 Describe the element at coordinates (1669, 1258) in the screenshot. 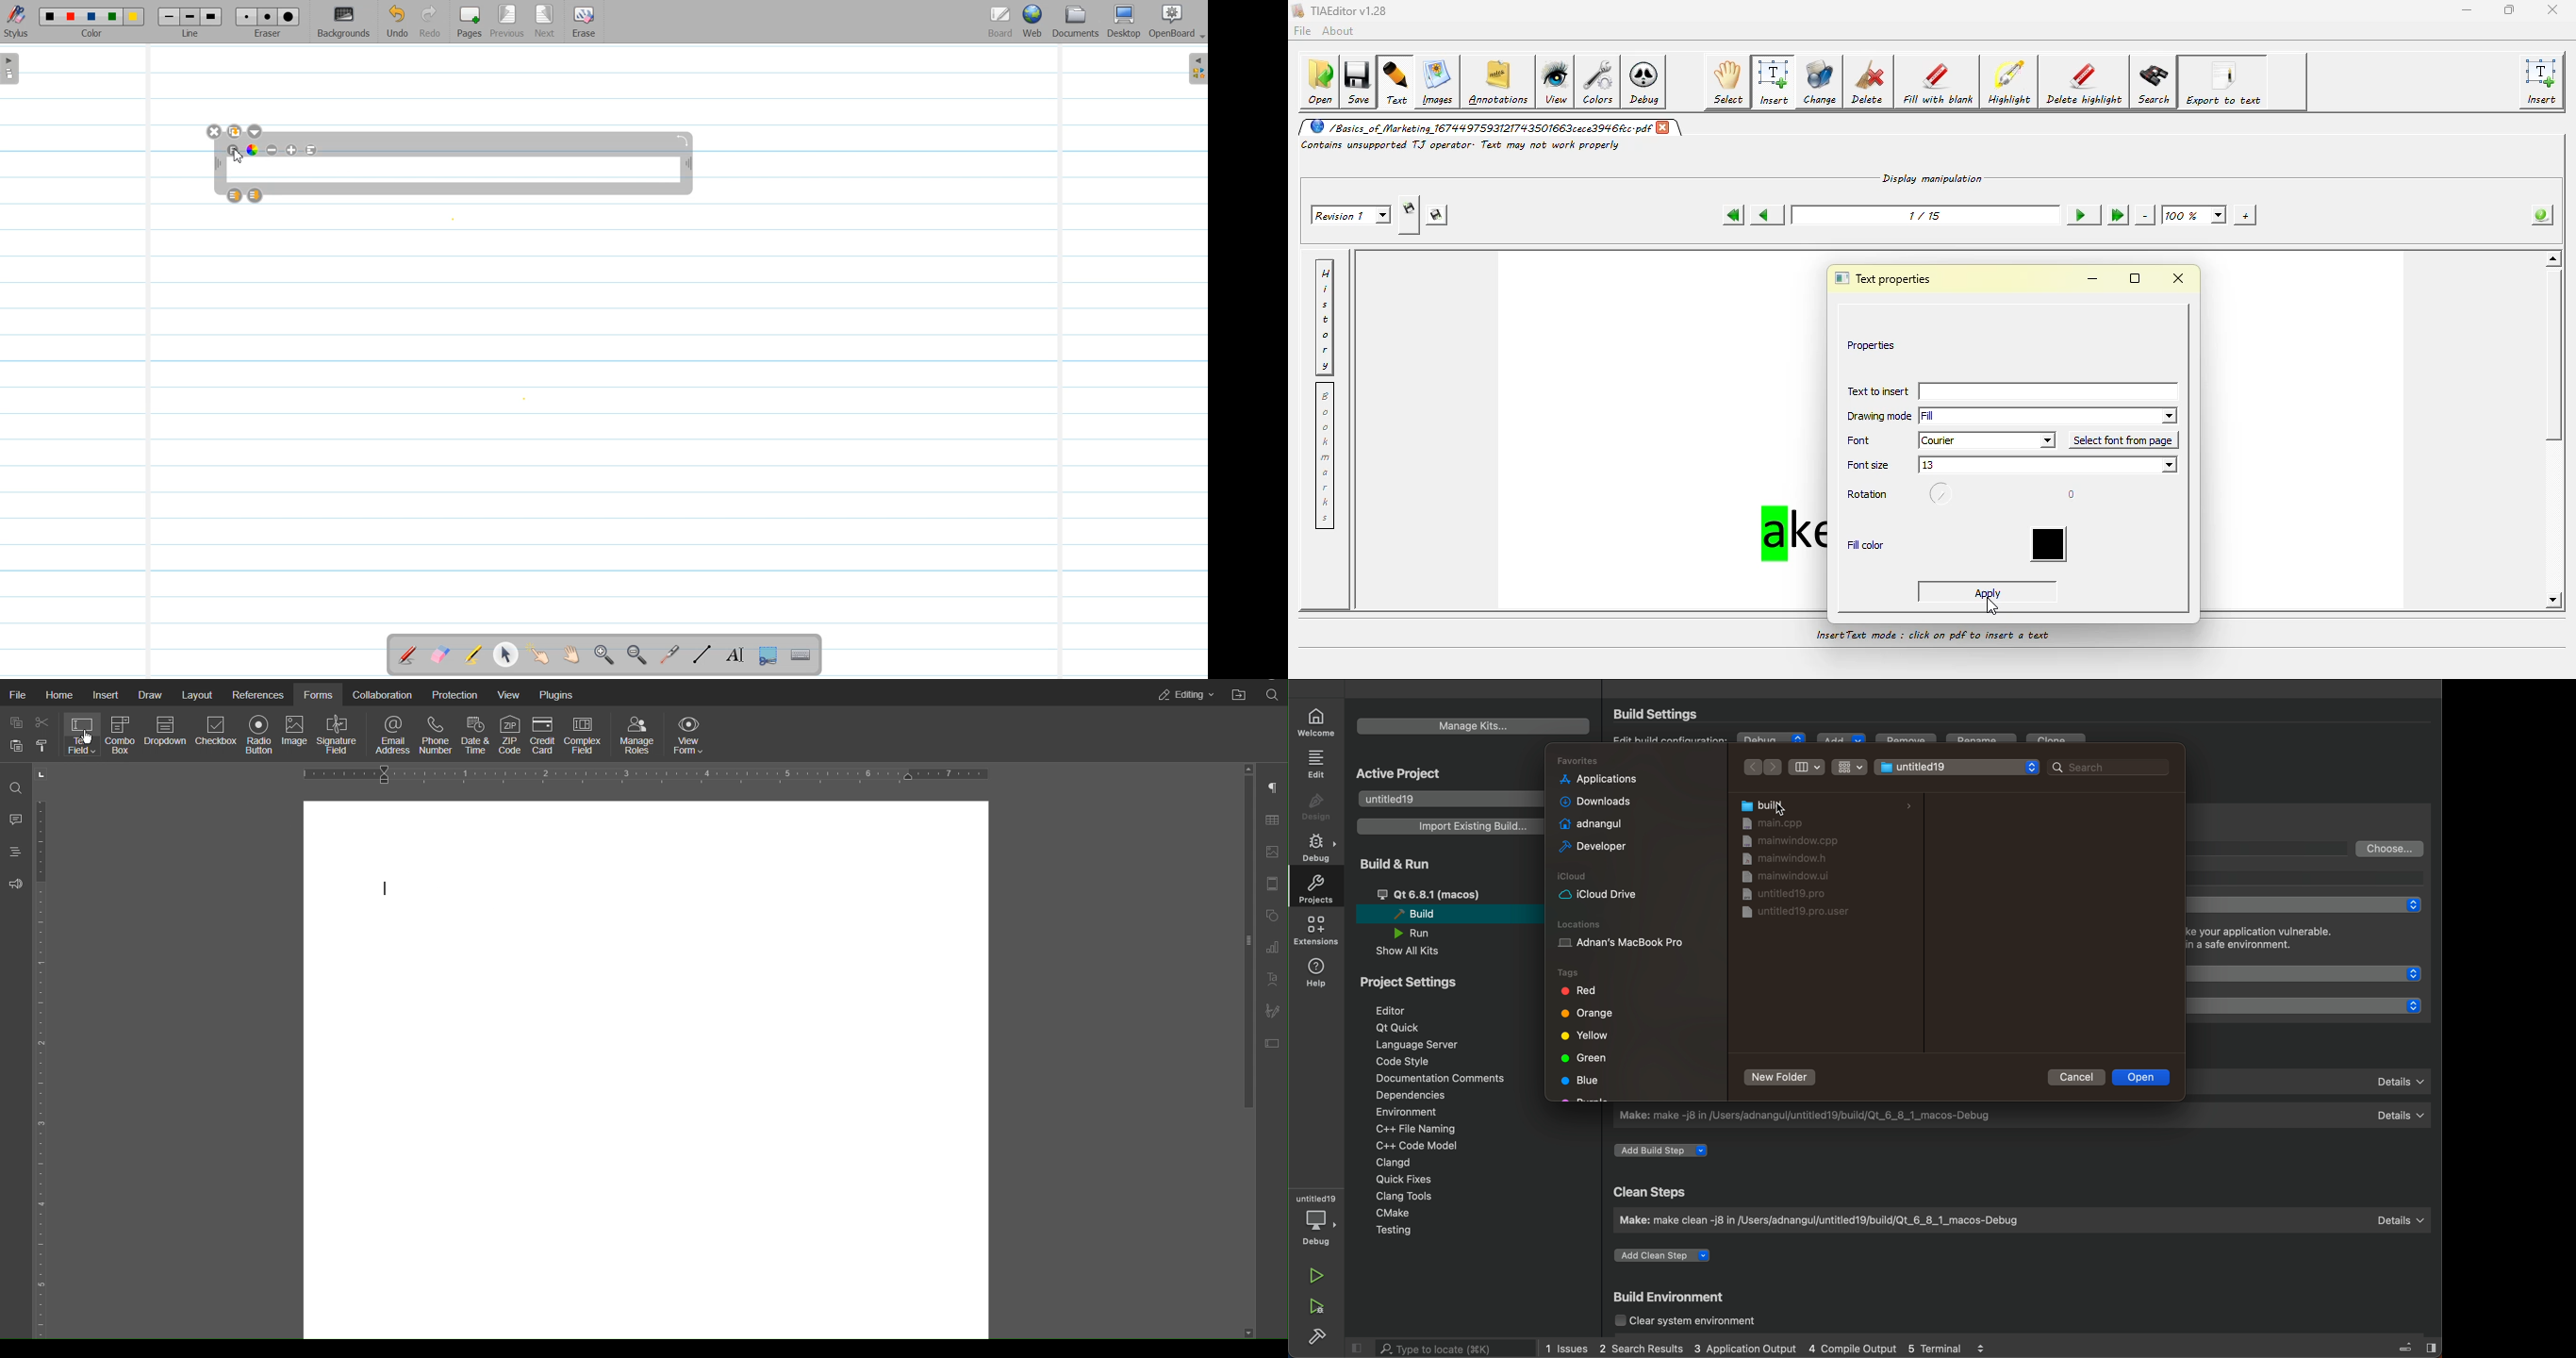

I see `add clean step` at that location.